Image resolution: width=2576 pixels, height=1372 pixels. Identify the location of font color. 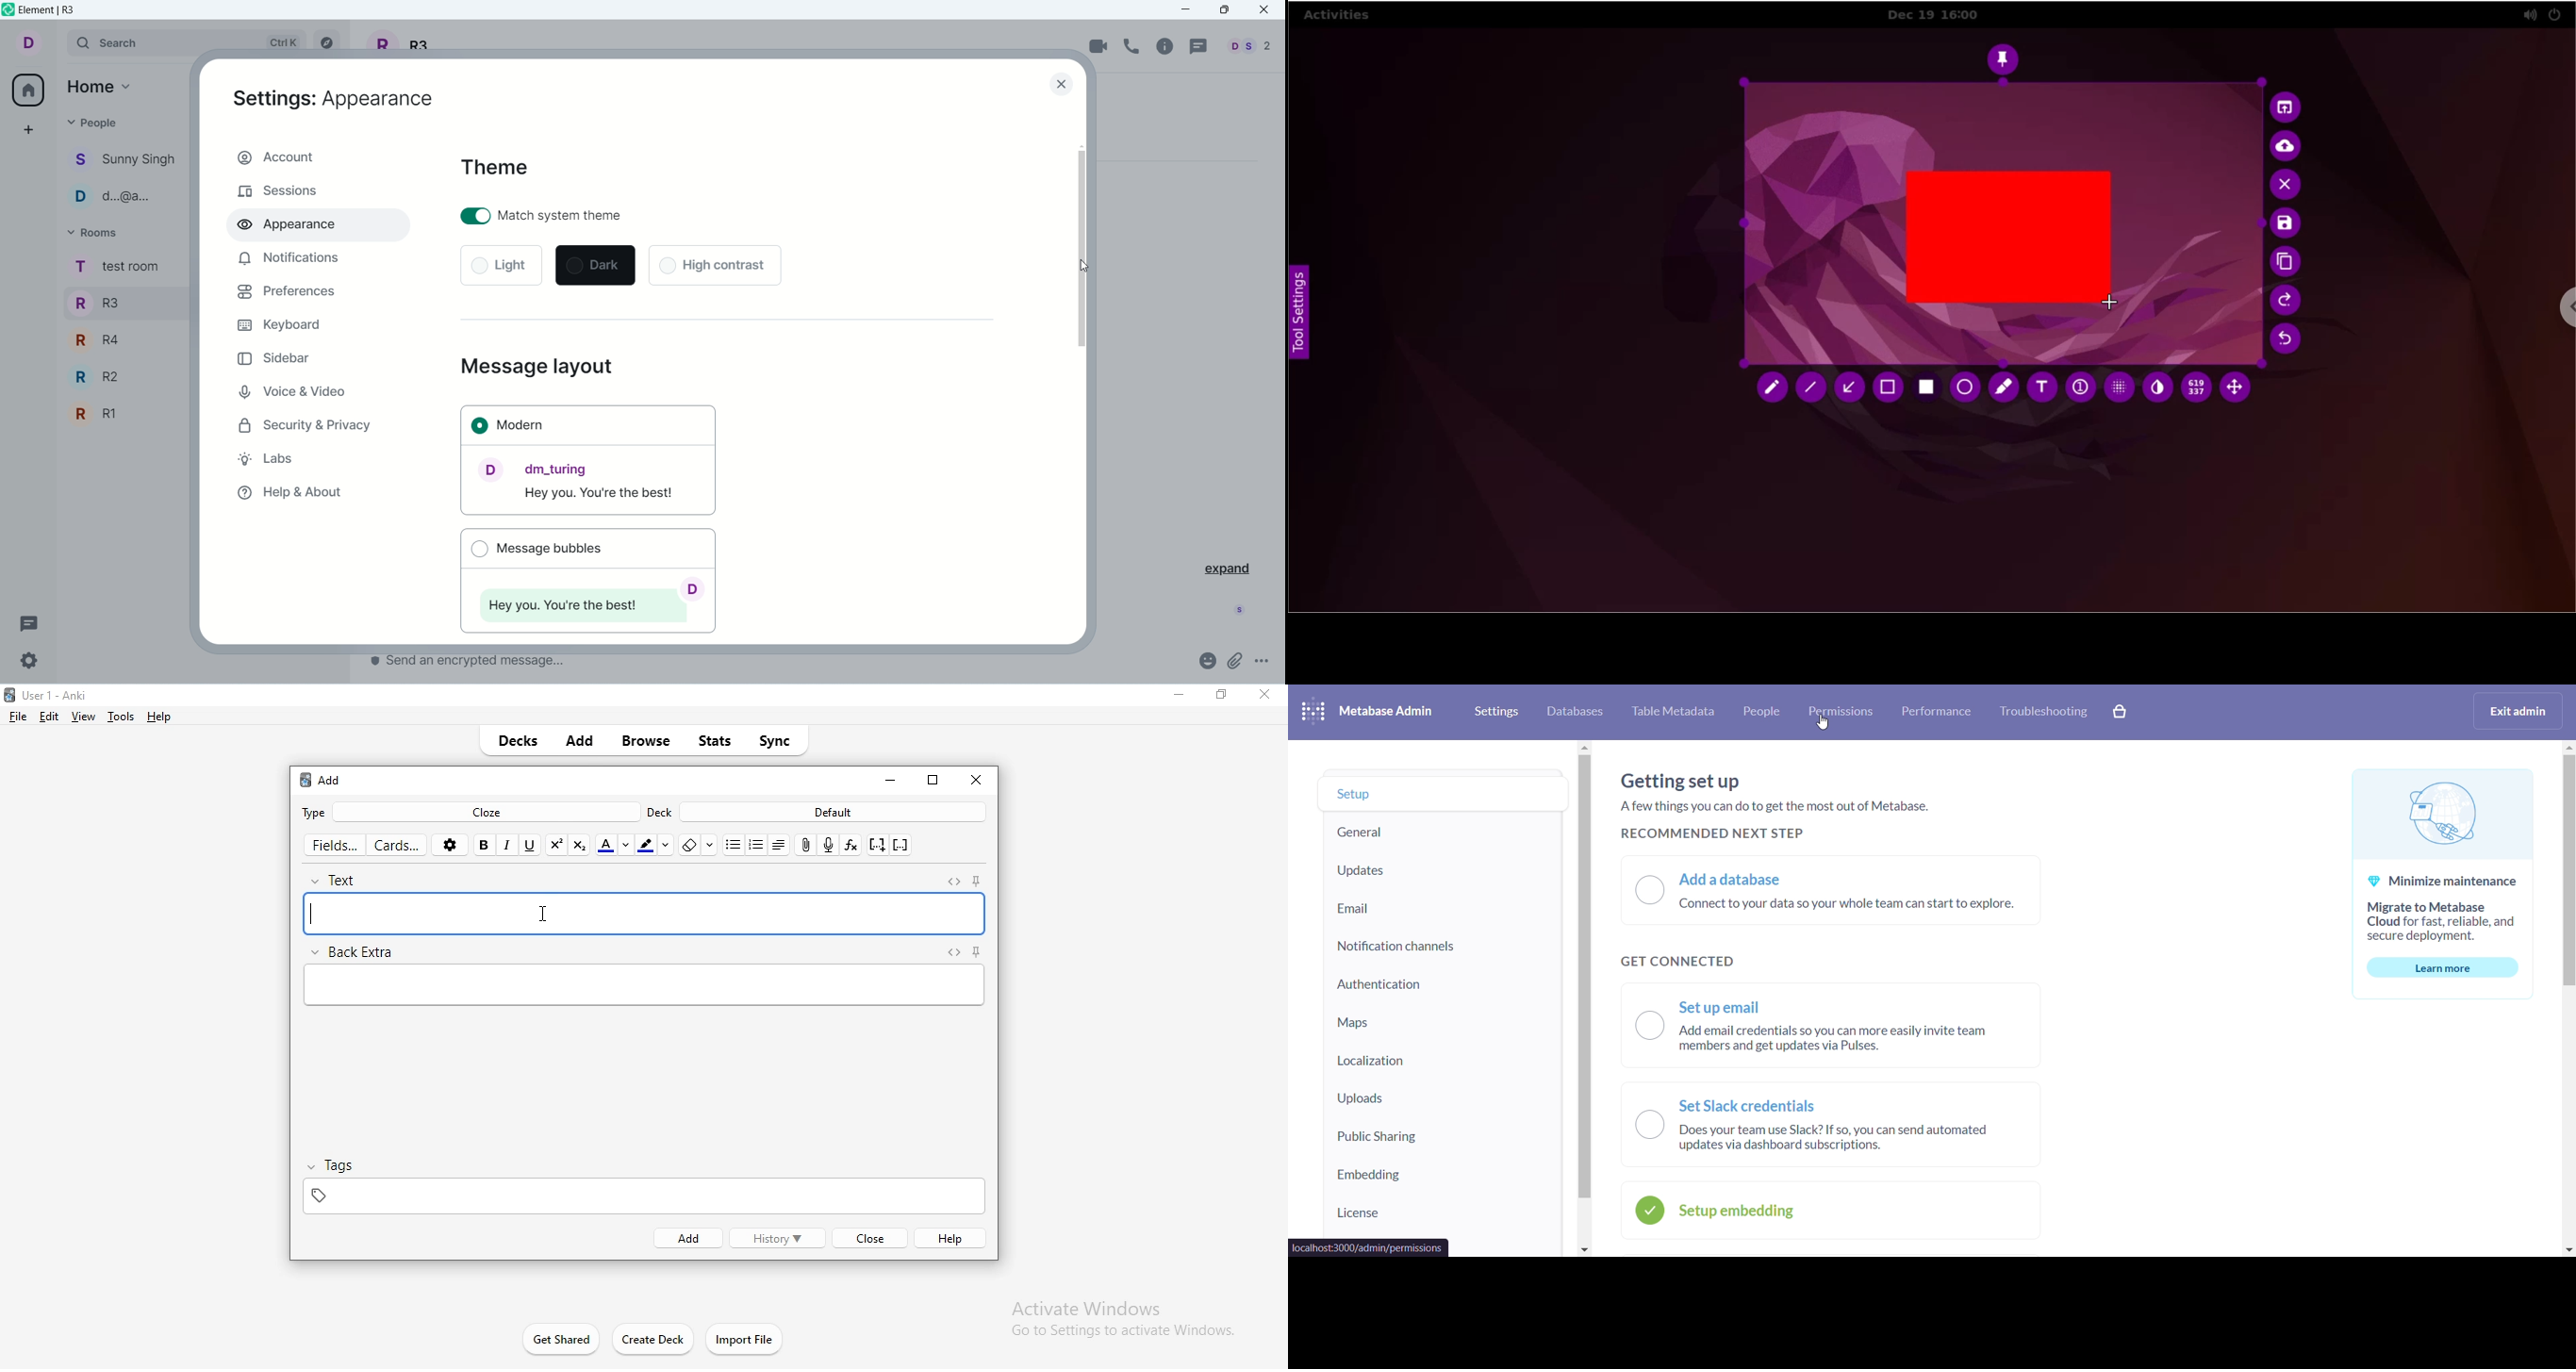
(657, 844).